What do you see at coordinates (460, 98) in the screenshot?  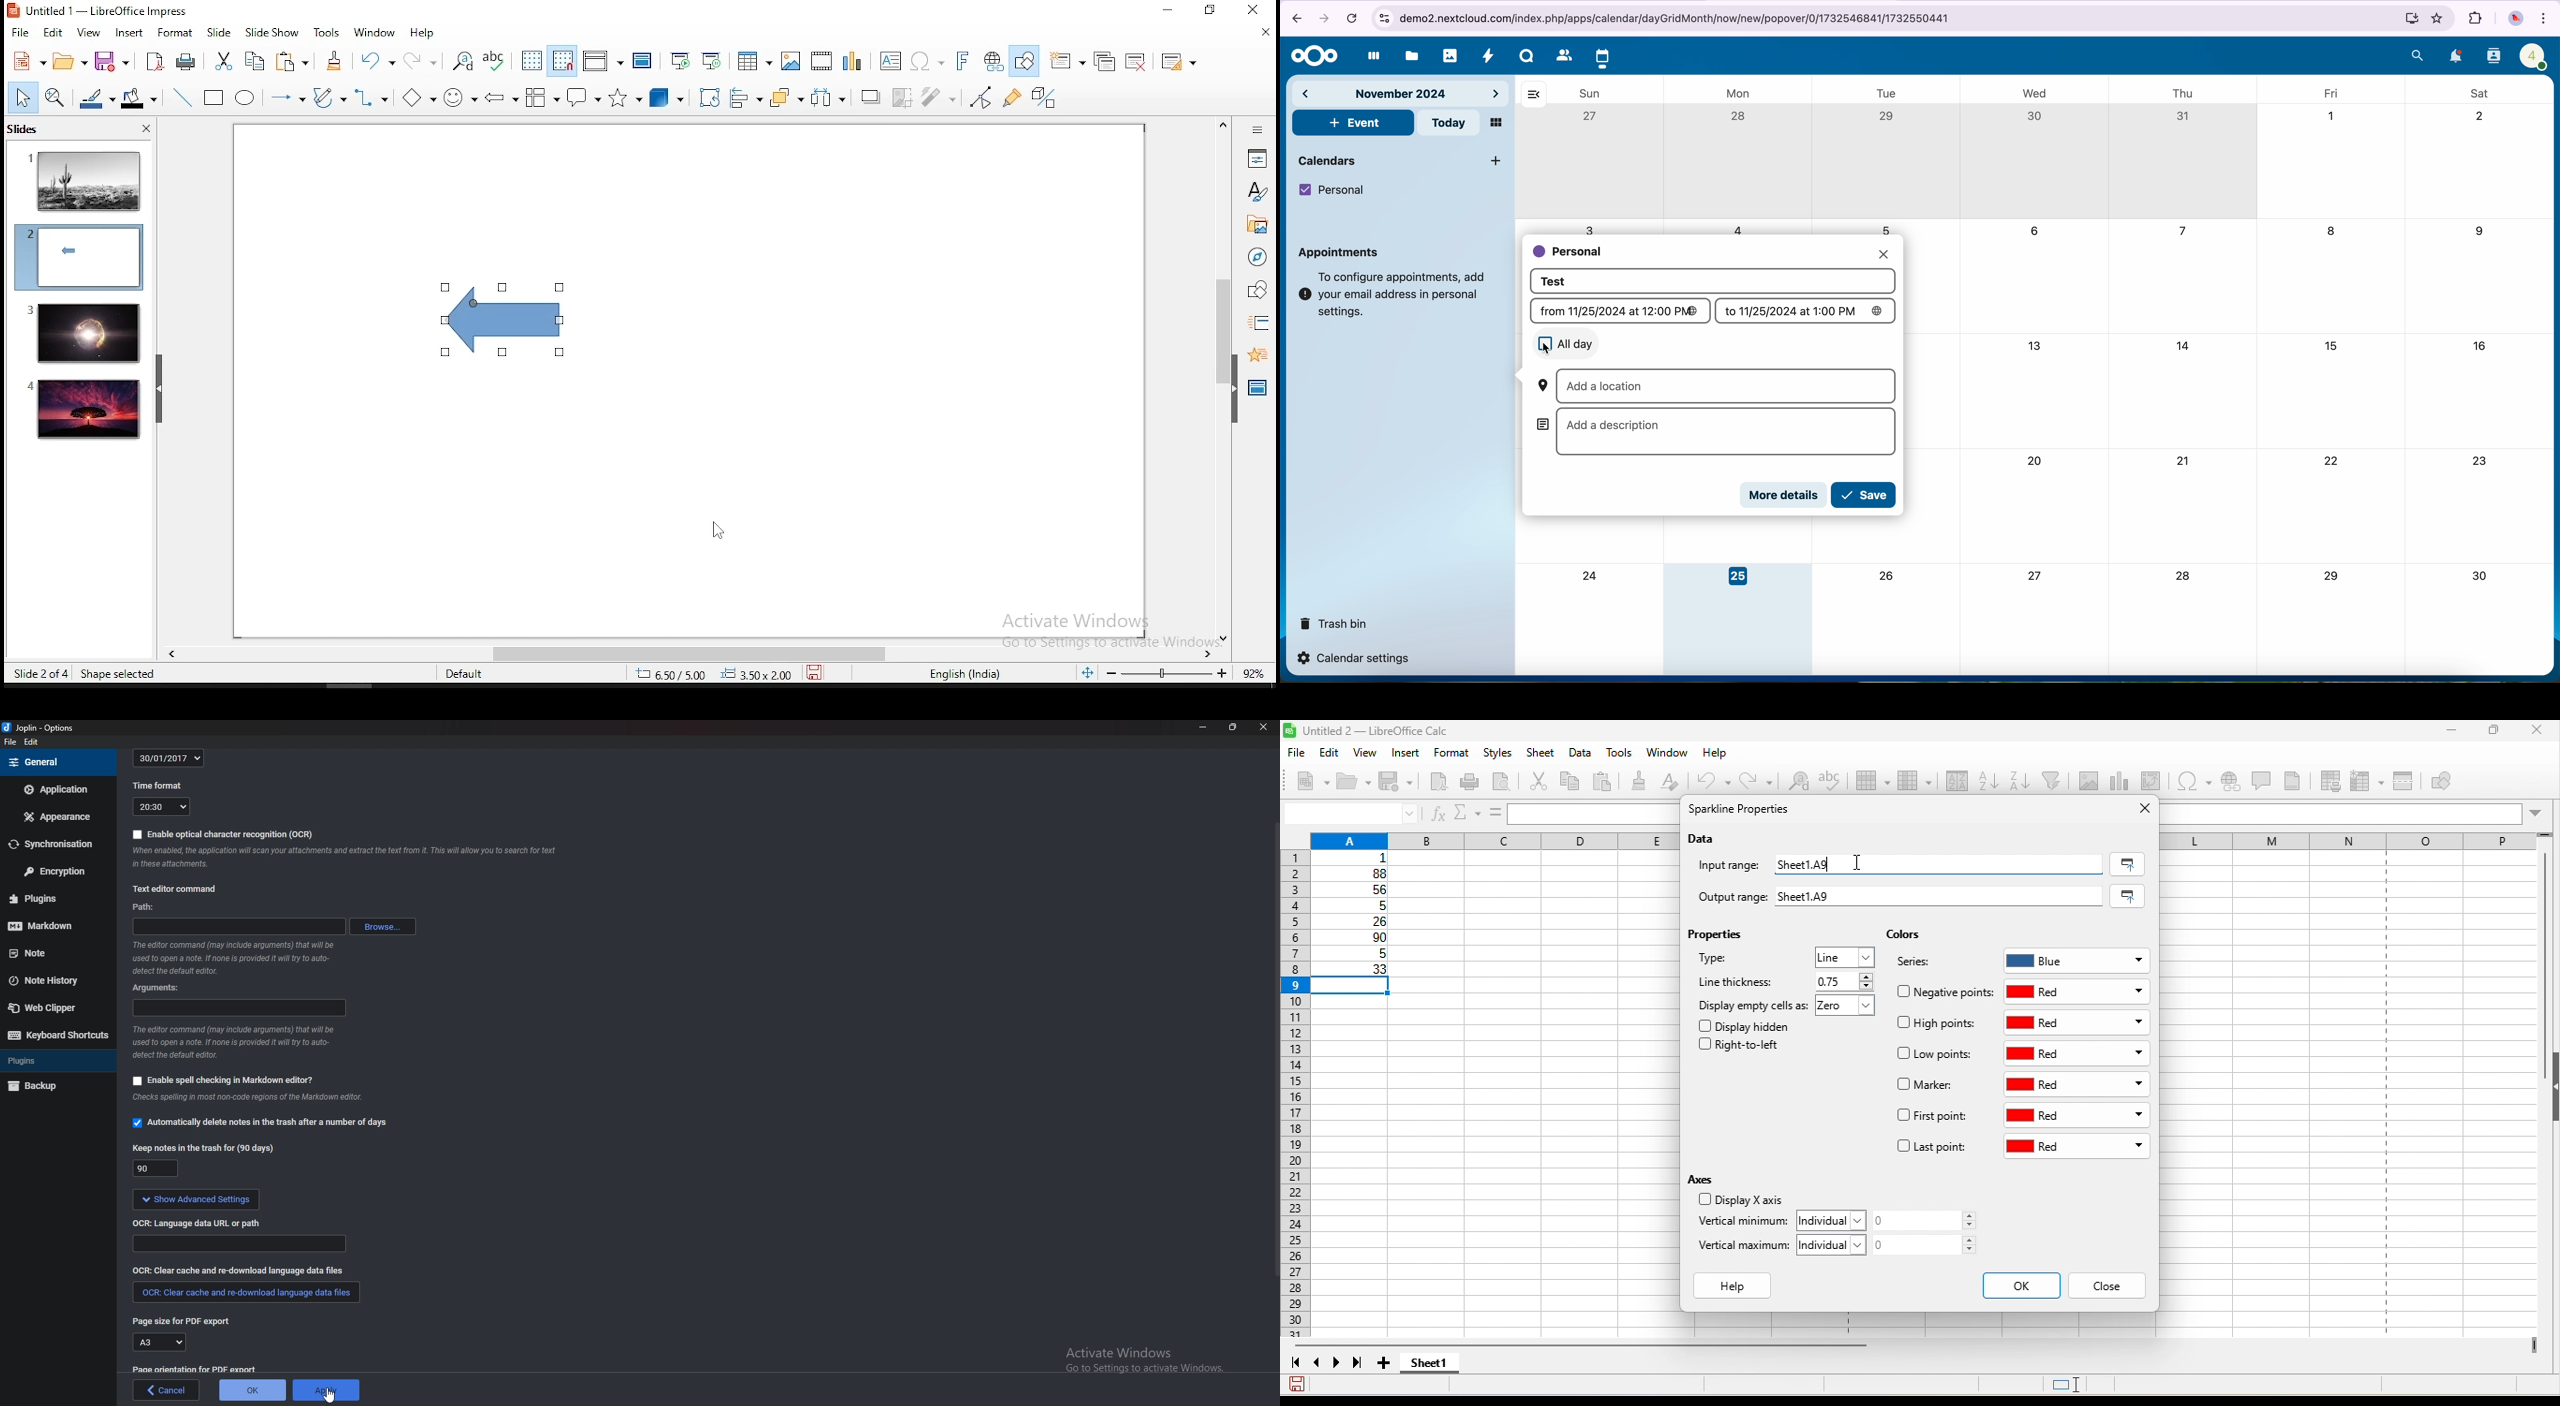 I see `symbol shapes` at bounding box center [460, 98].